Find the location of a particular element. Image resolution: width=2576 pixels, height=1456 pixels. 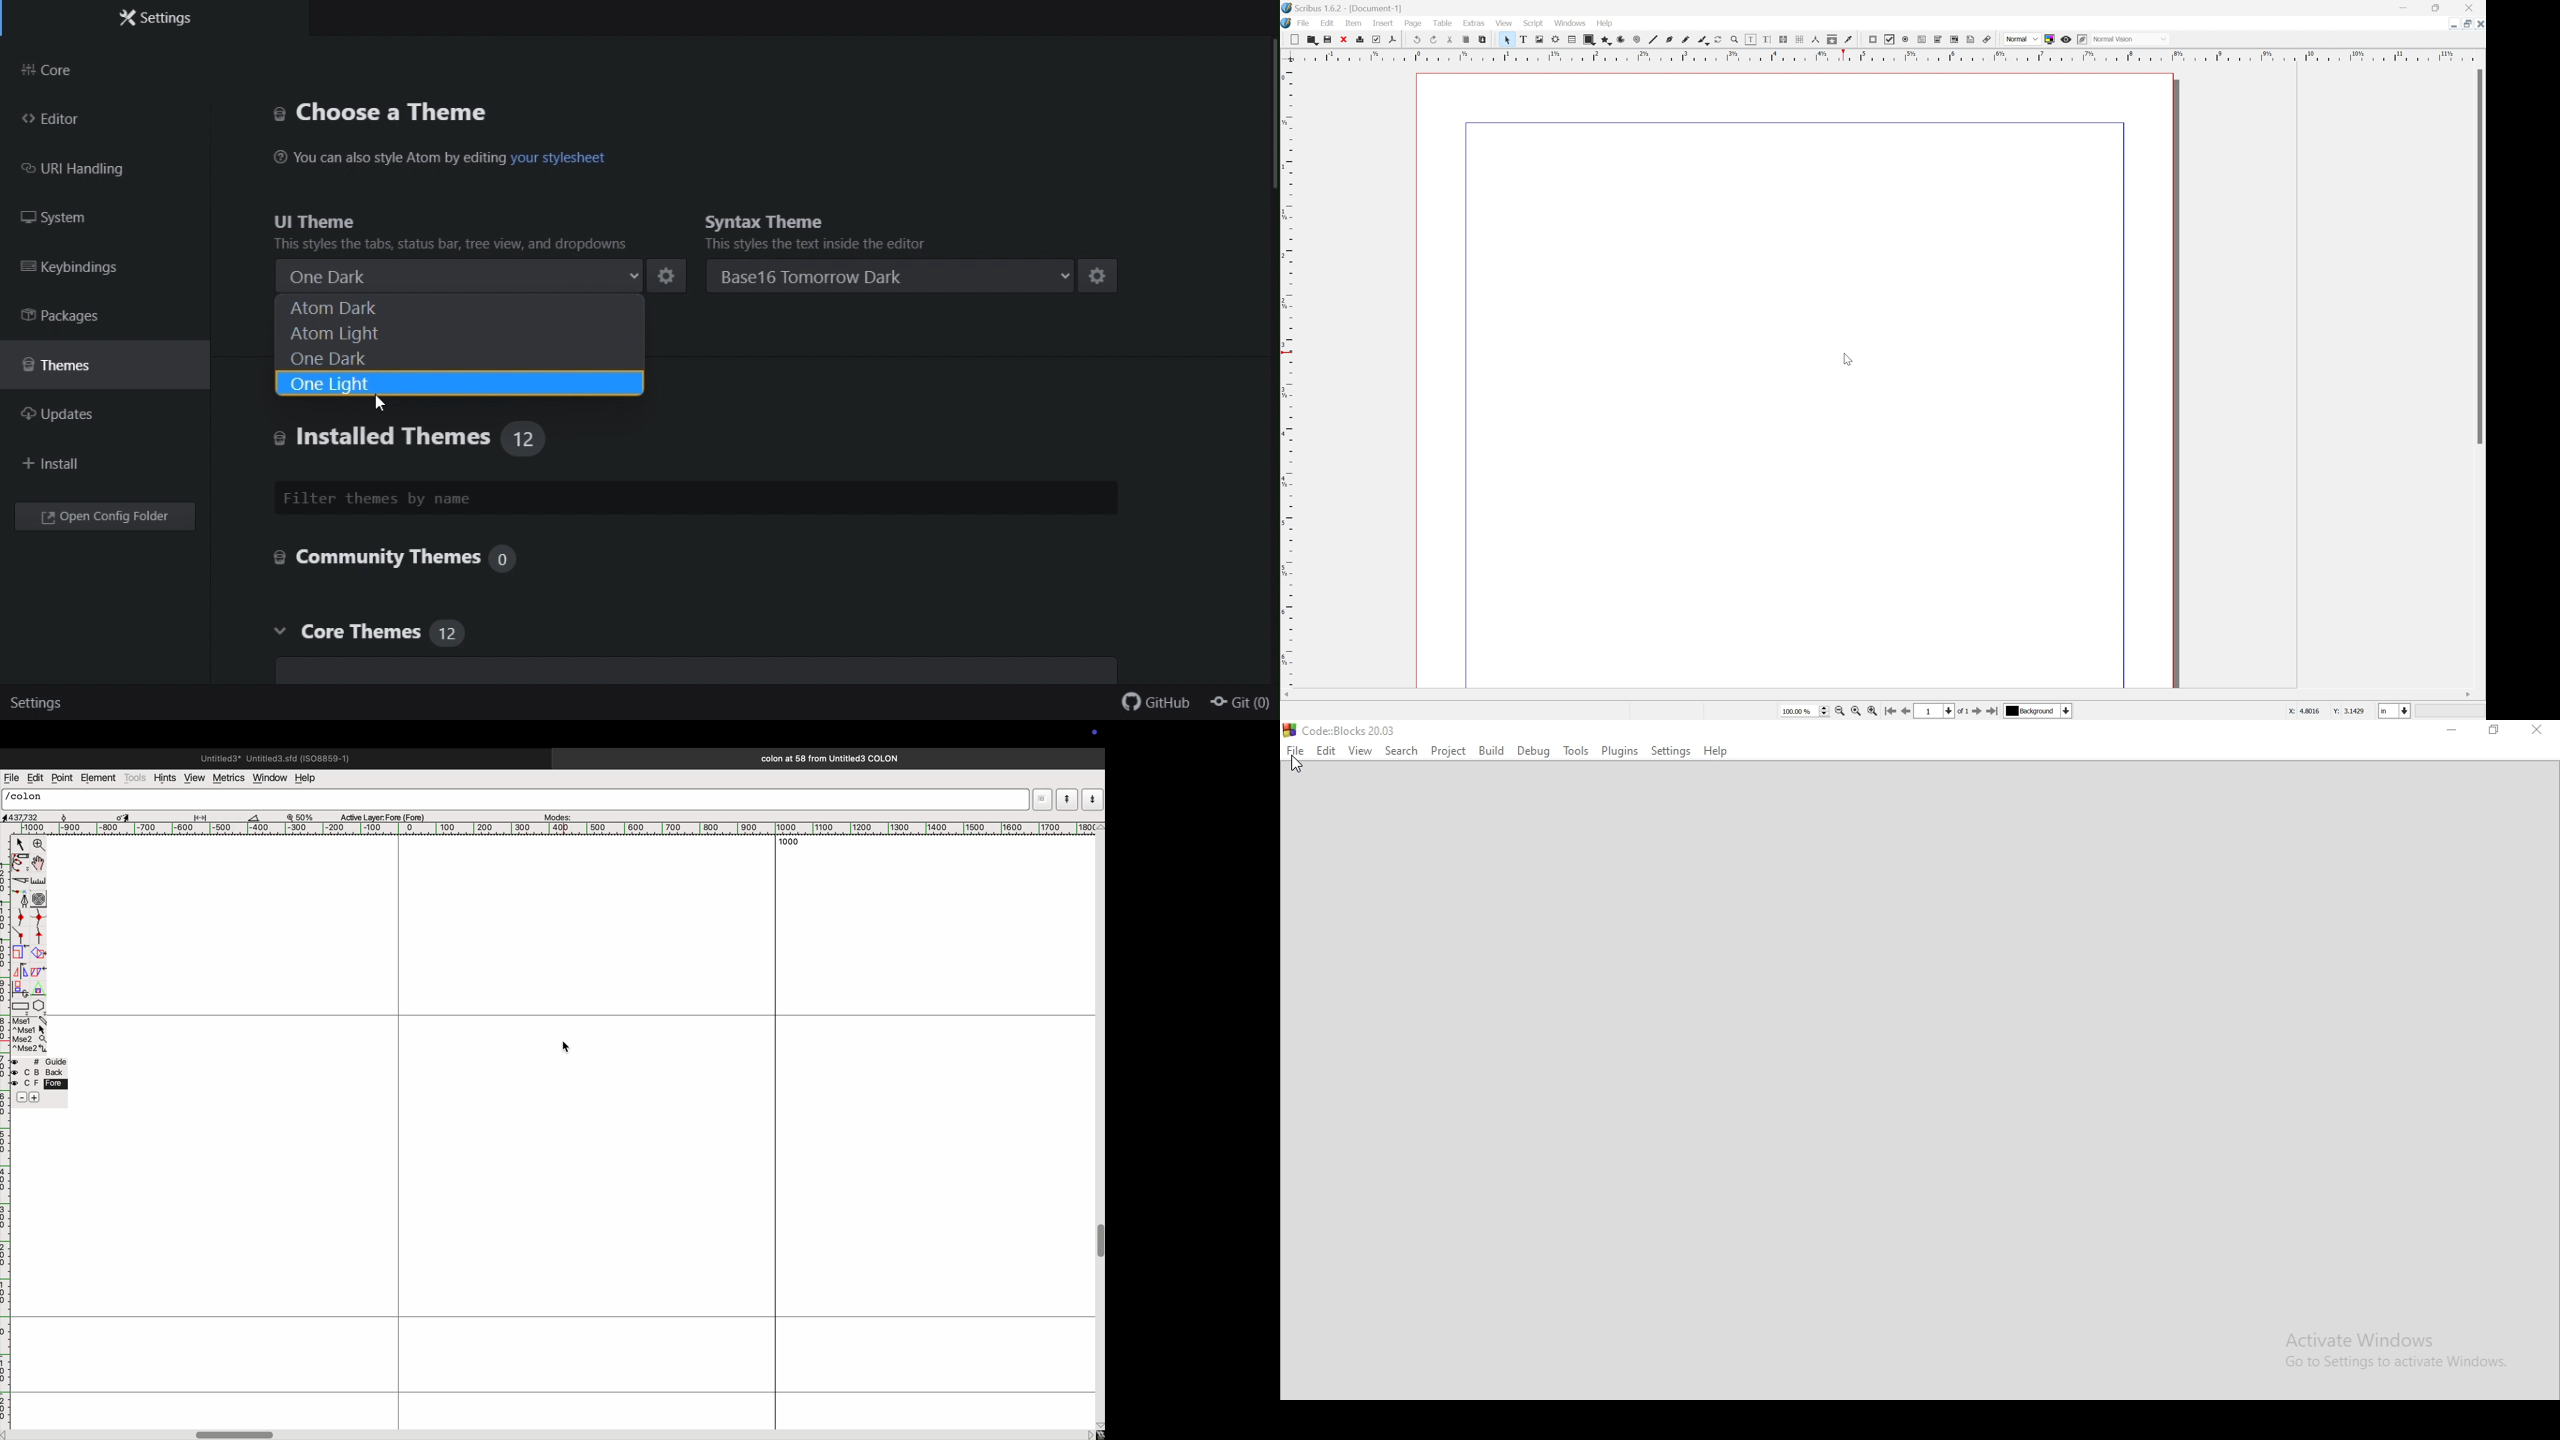

zoom is located at coordinates (305, 816).